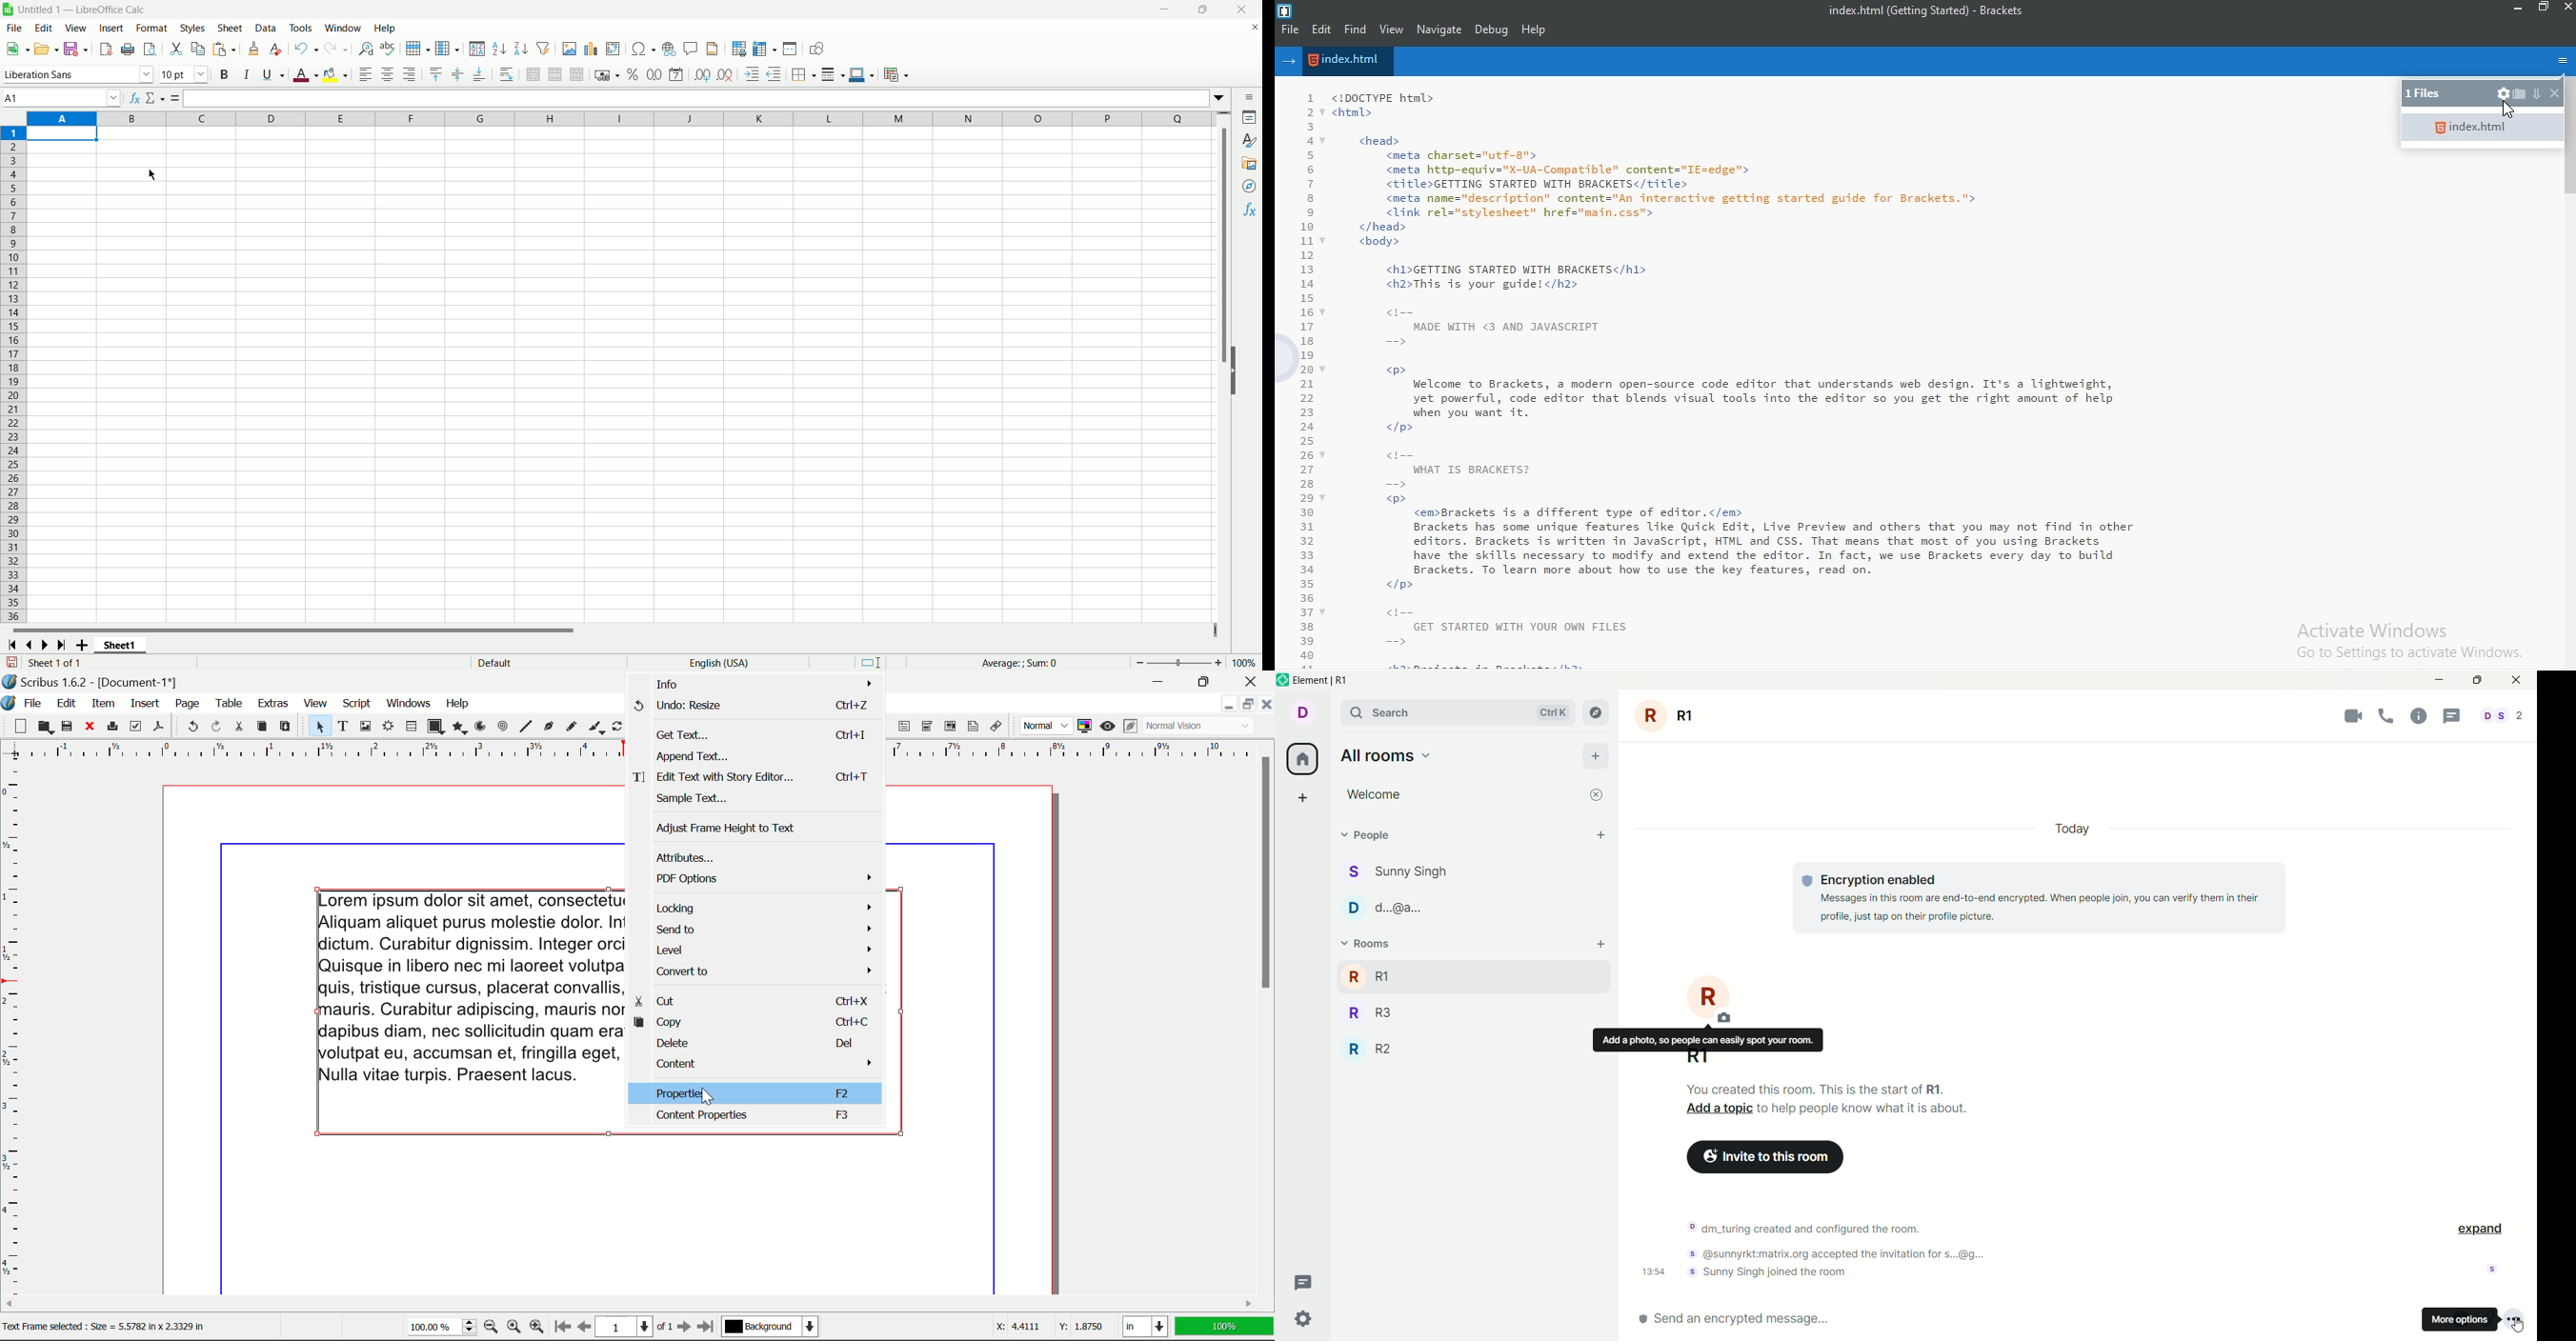 The height and width of the screenshot is (1344, 2576). I want to click on format as date, so click(679, 74).